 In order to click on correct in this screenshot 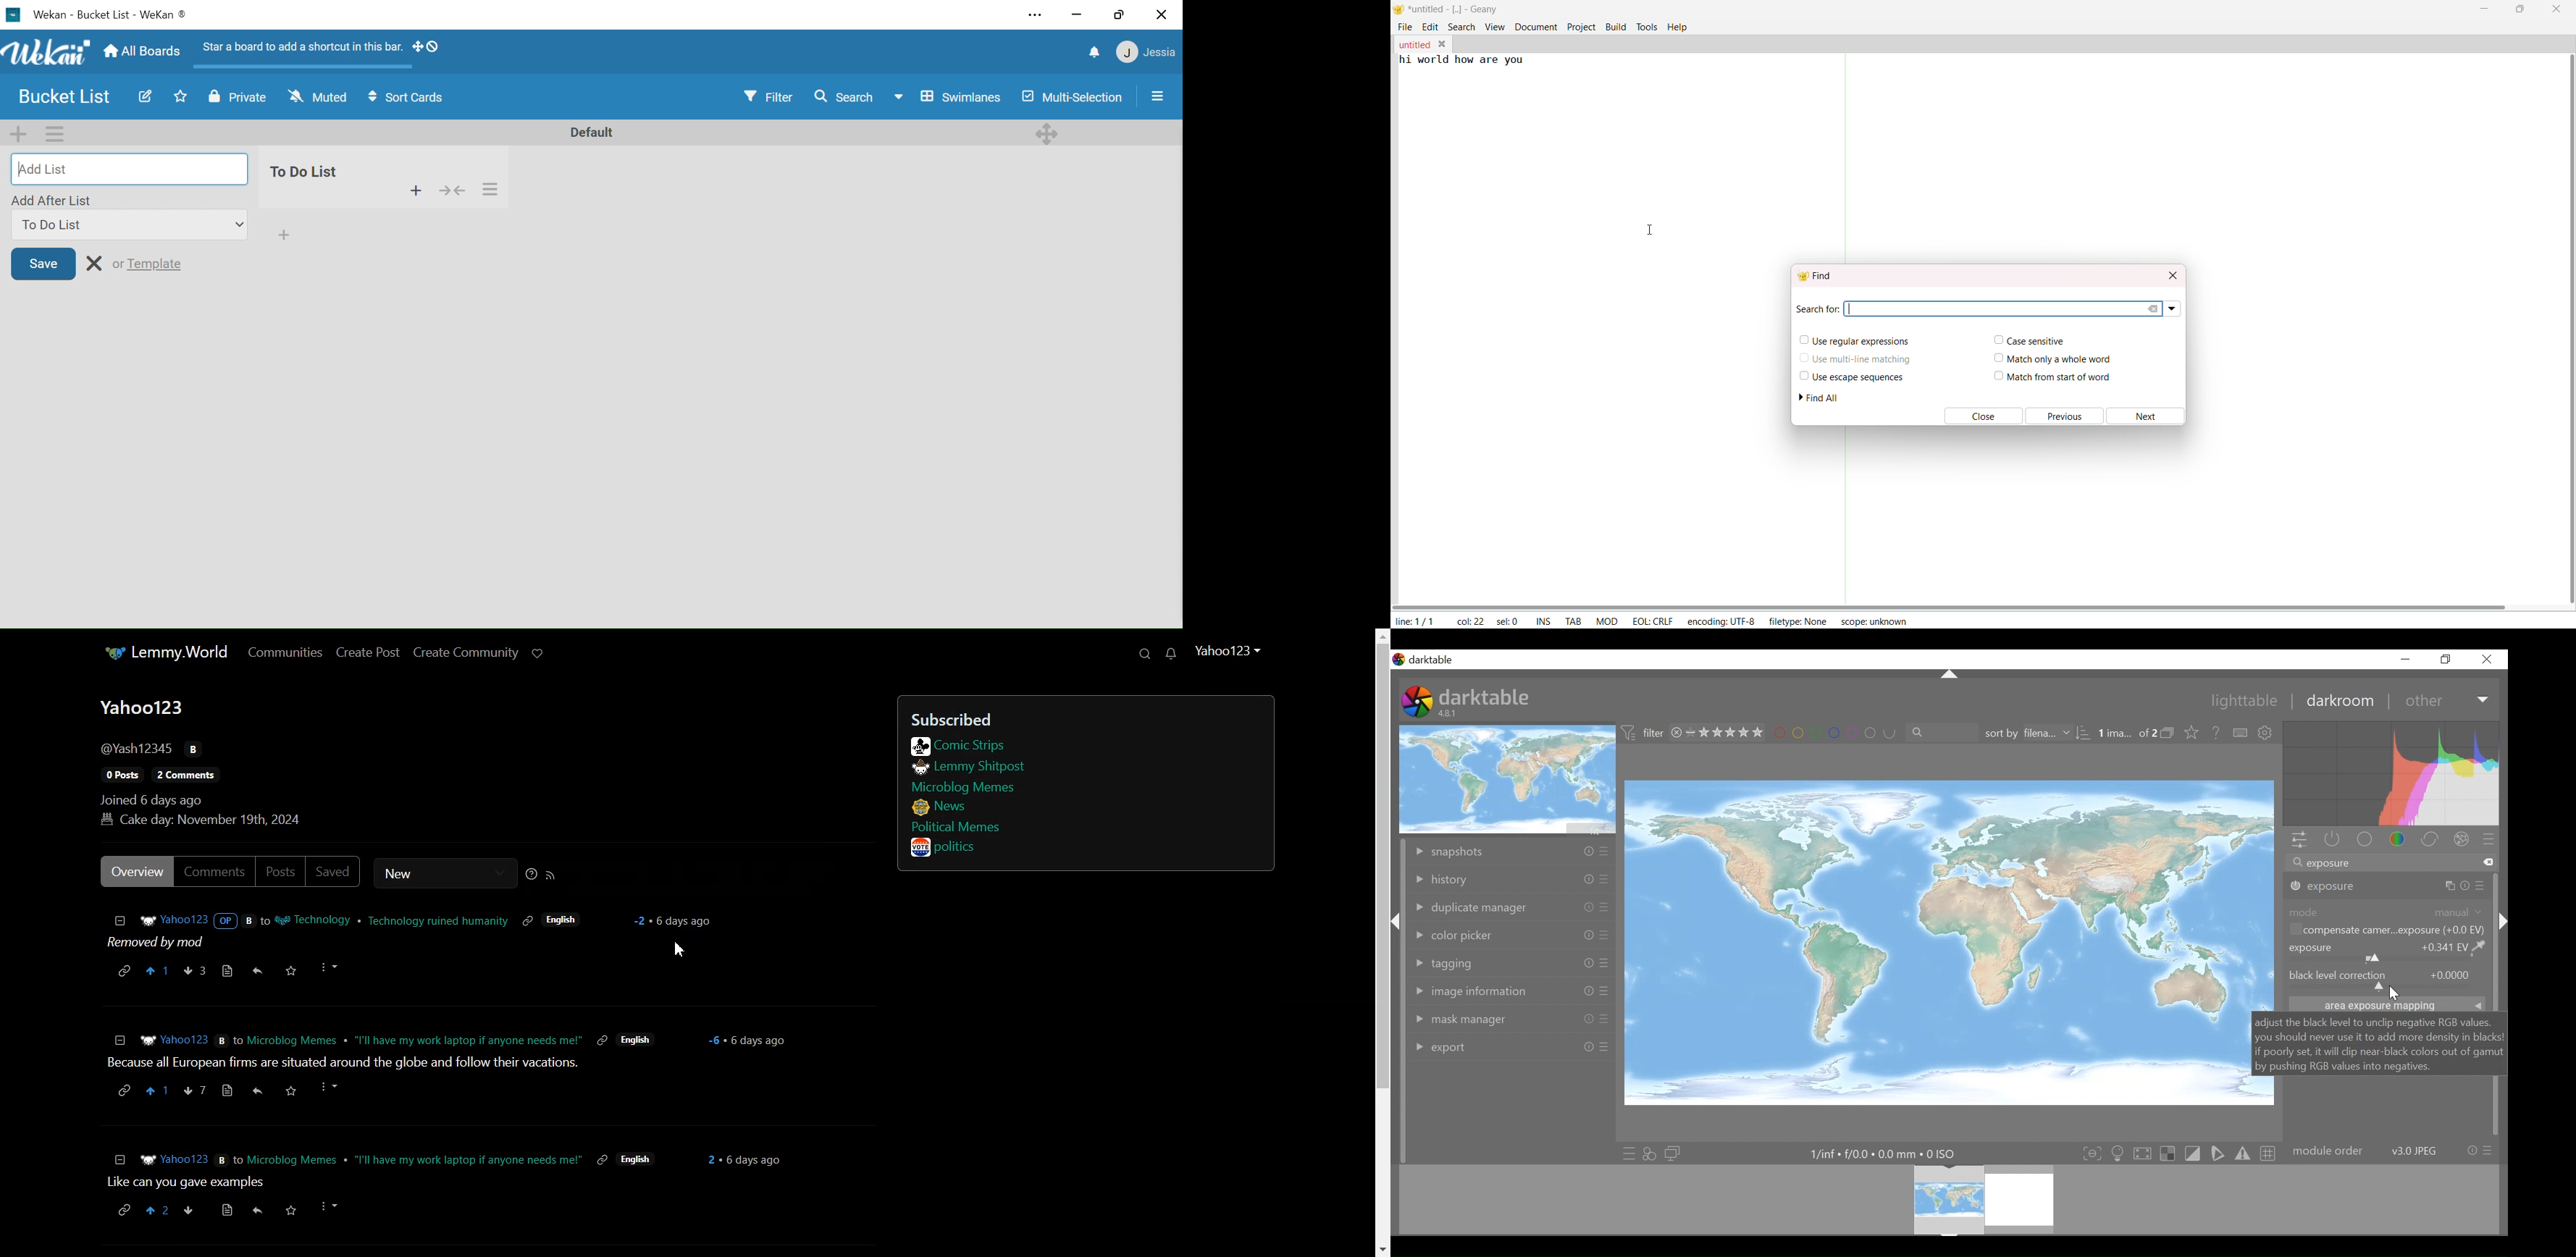, I will do `click(2429, 839)`.